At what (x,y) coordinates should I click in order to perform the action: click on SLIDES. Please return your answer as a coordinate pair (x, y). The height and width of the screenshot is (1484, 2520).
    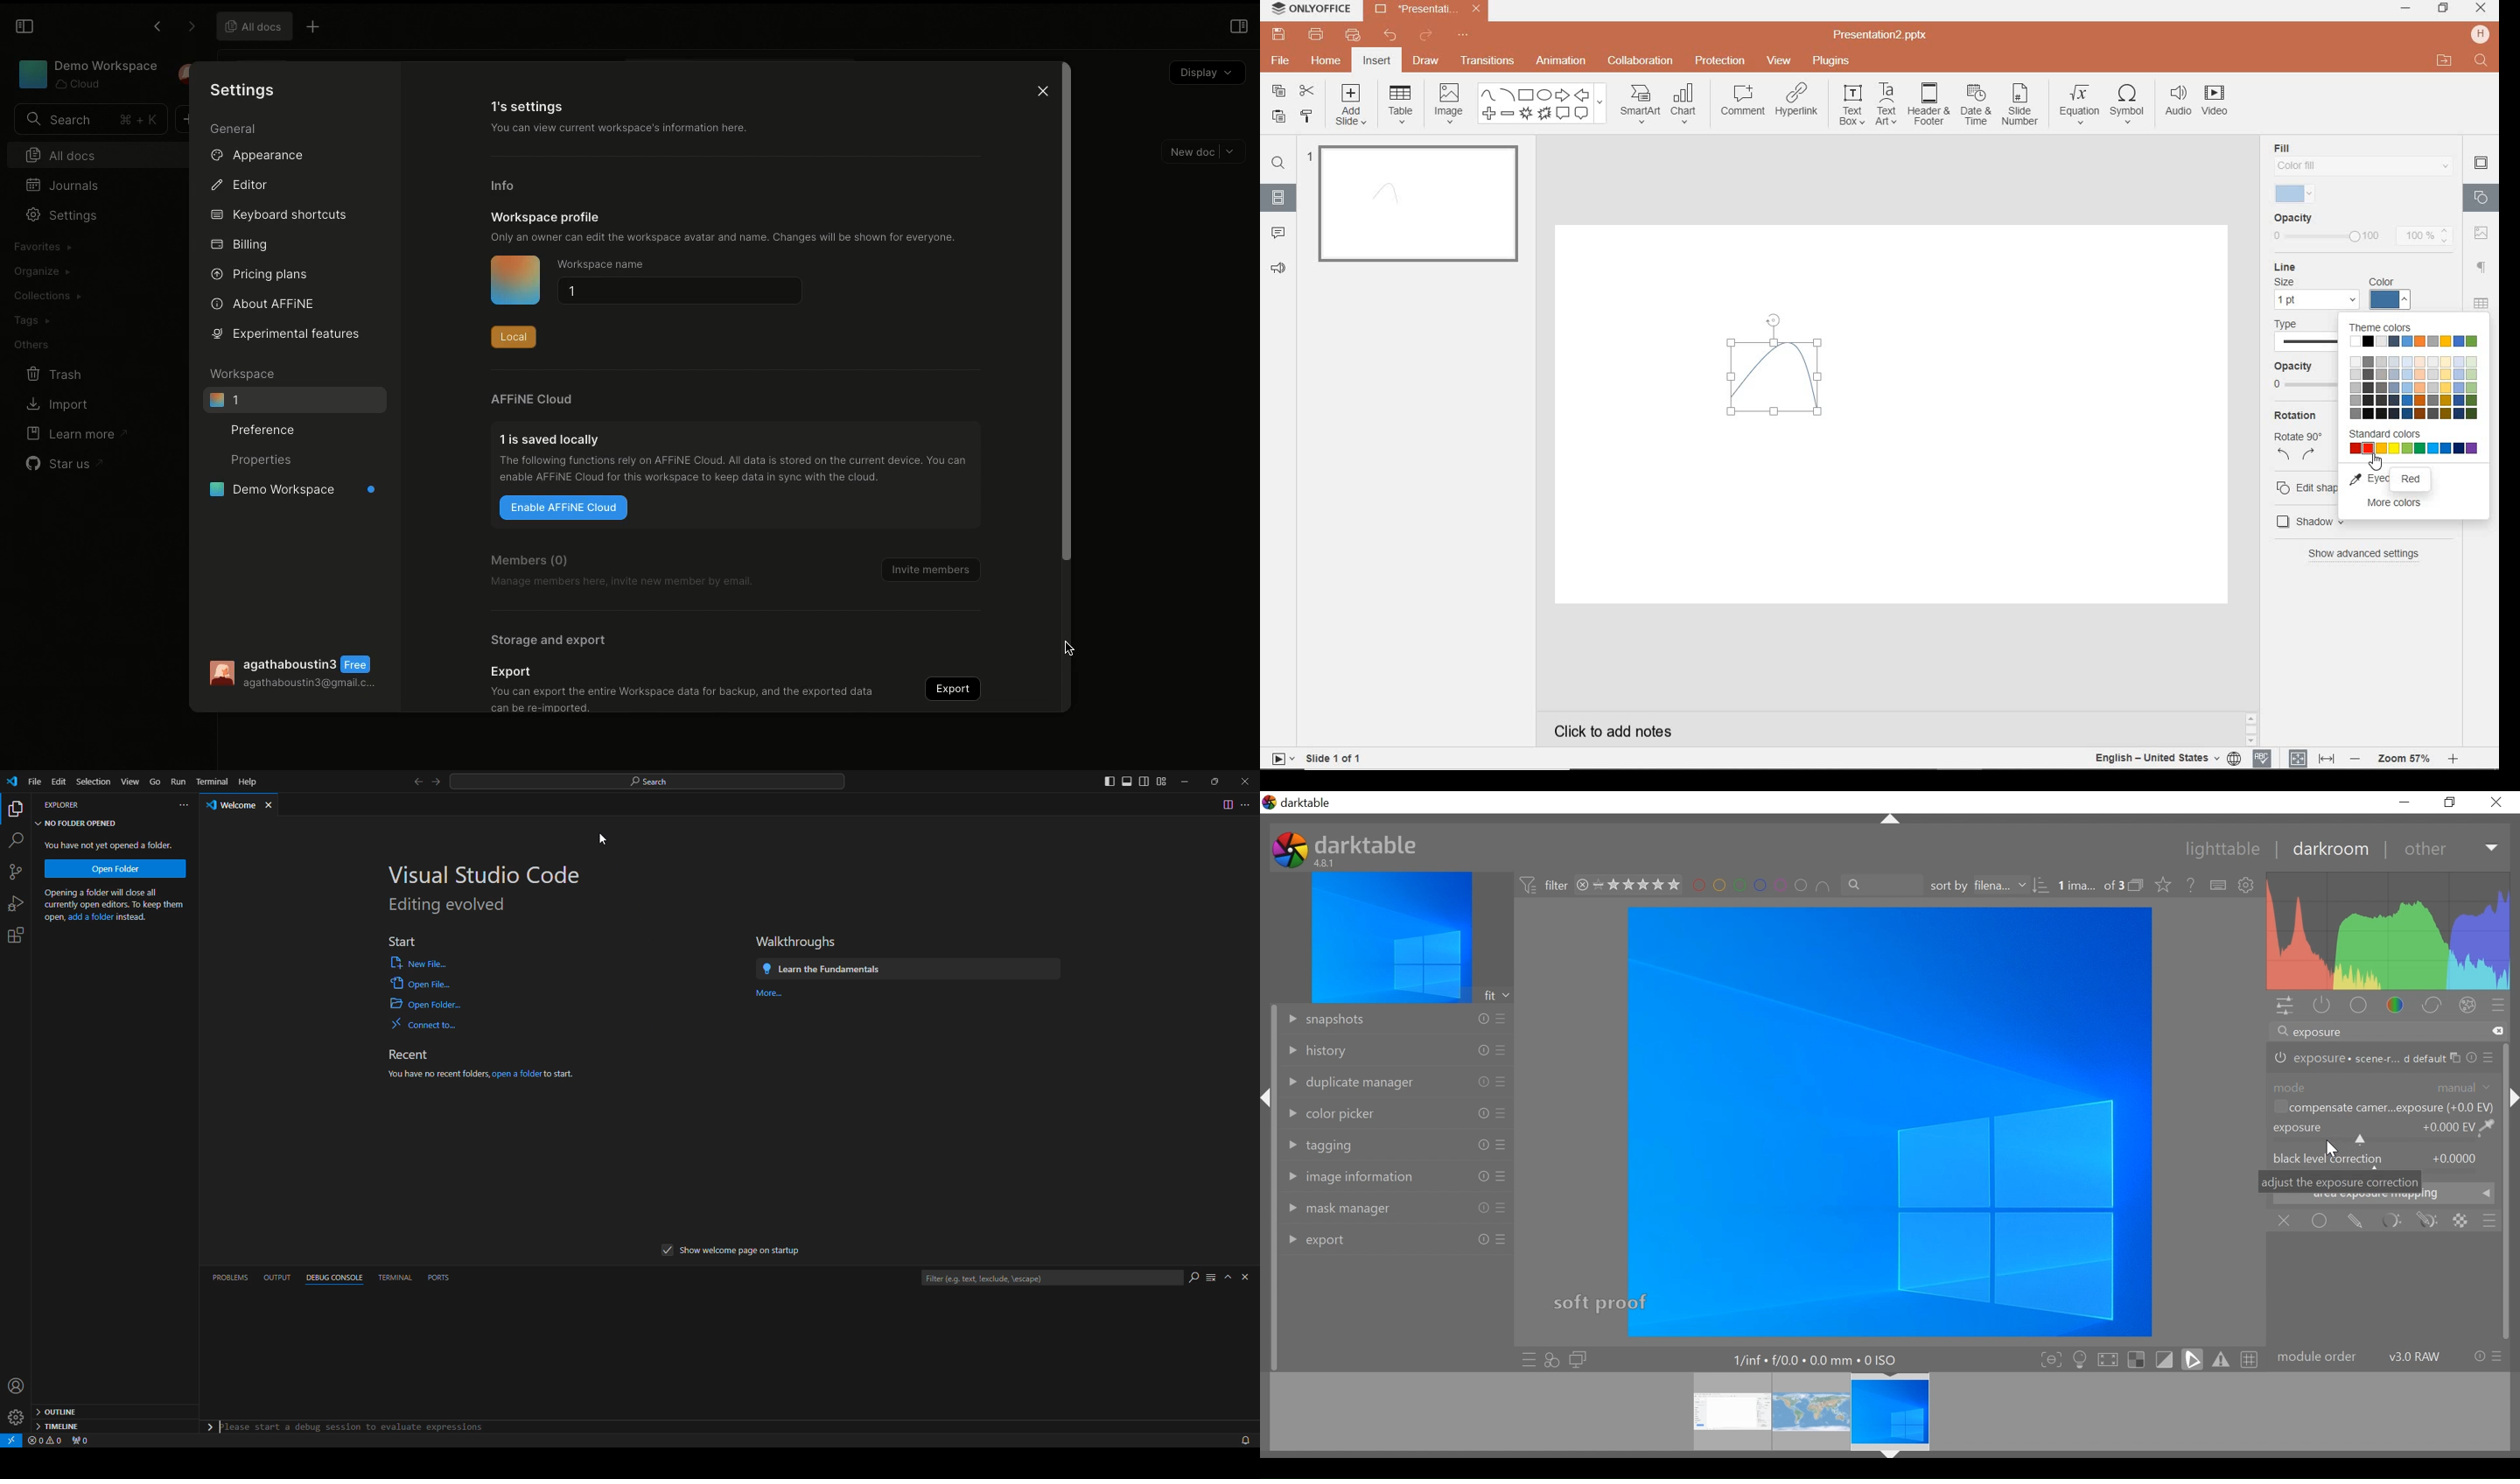
    Looking at the image, I should click on (1278, 197).